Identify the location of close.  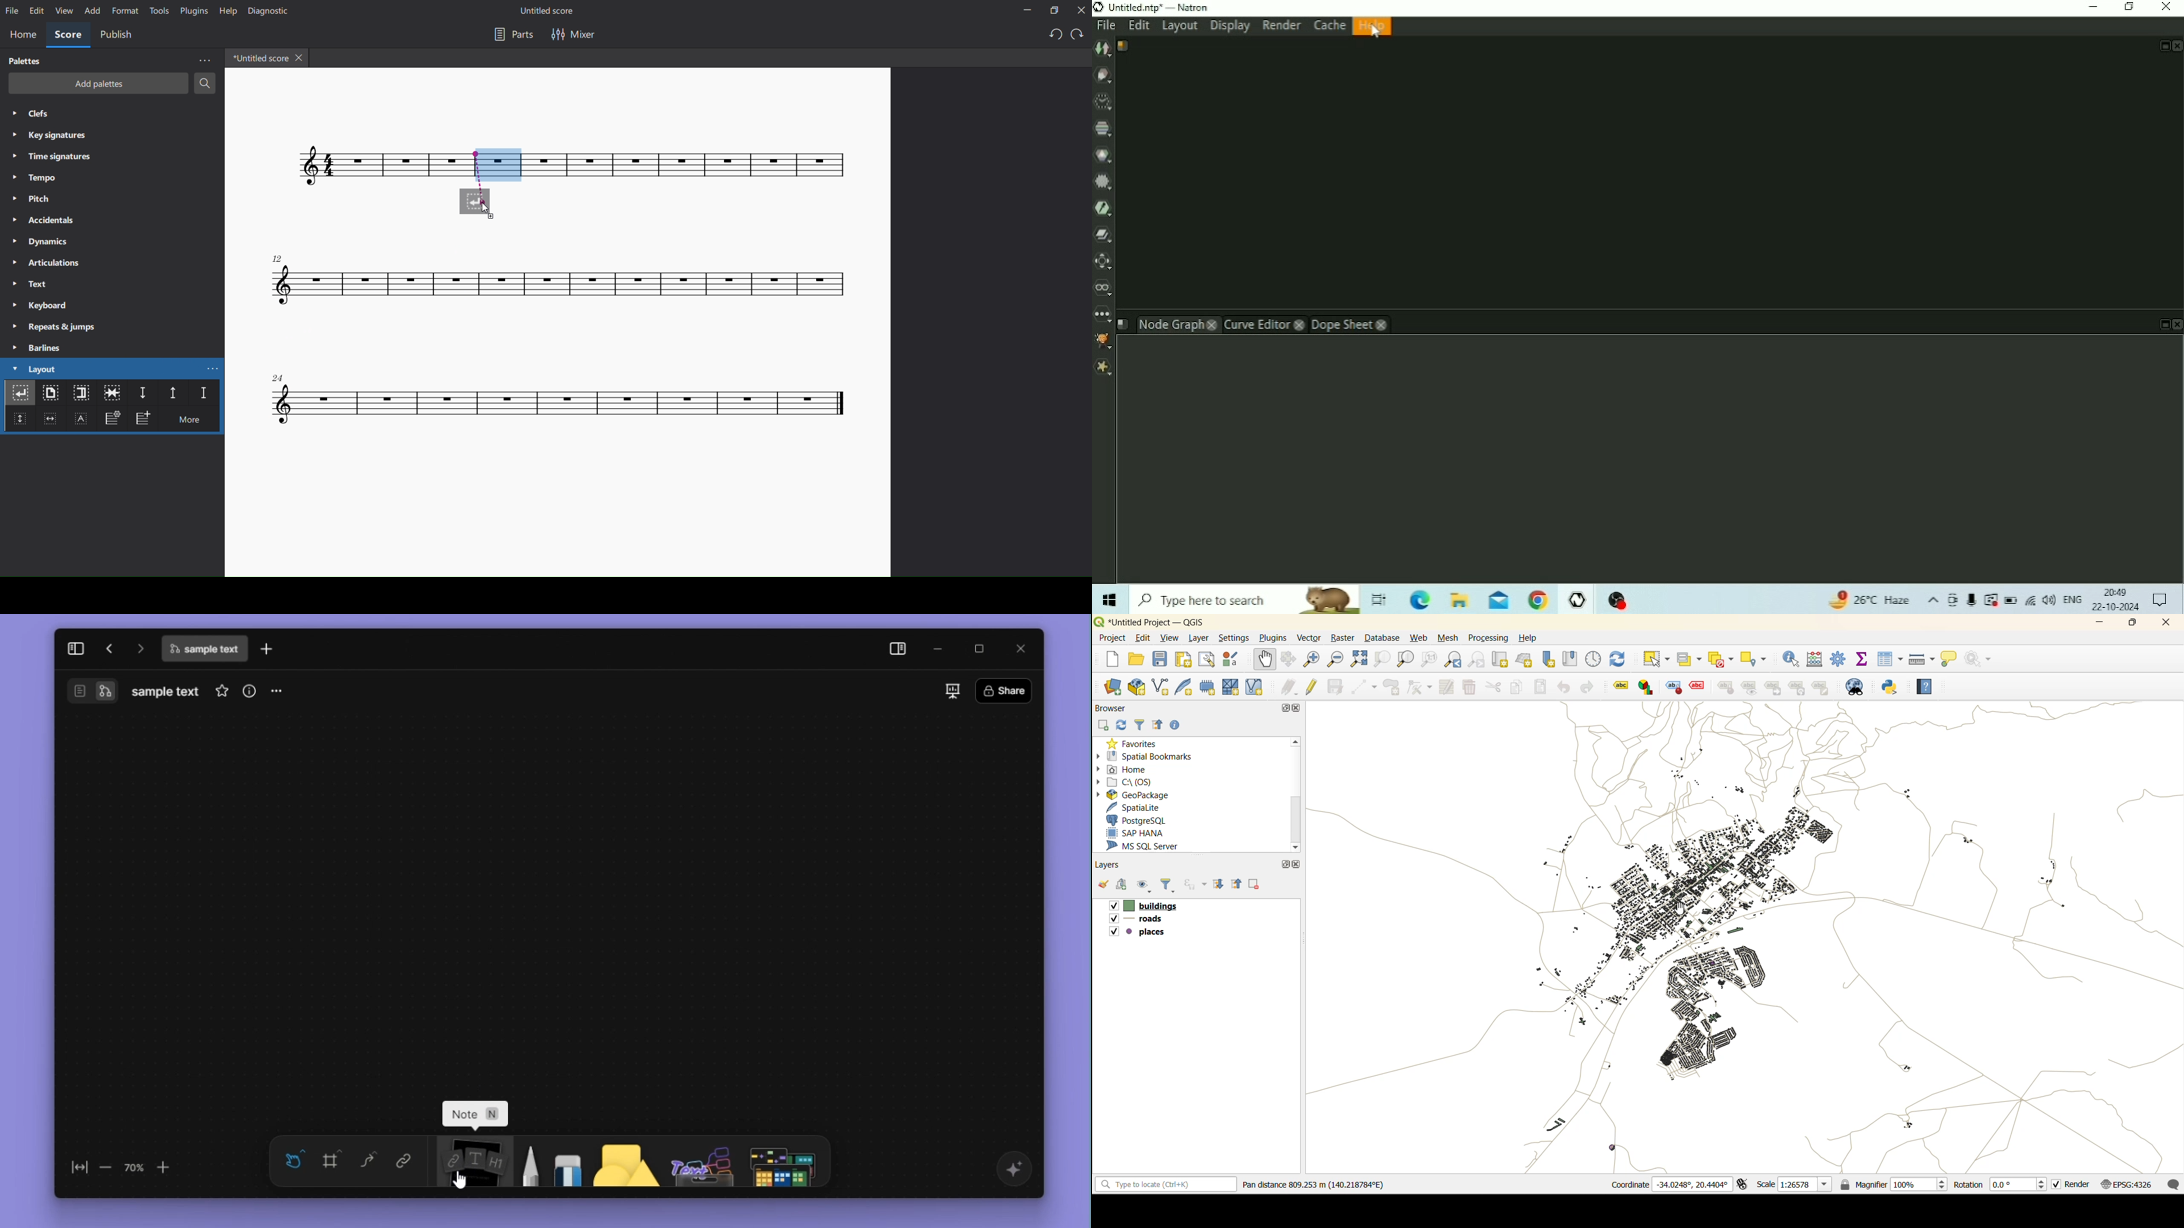
(2168, 625).